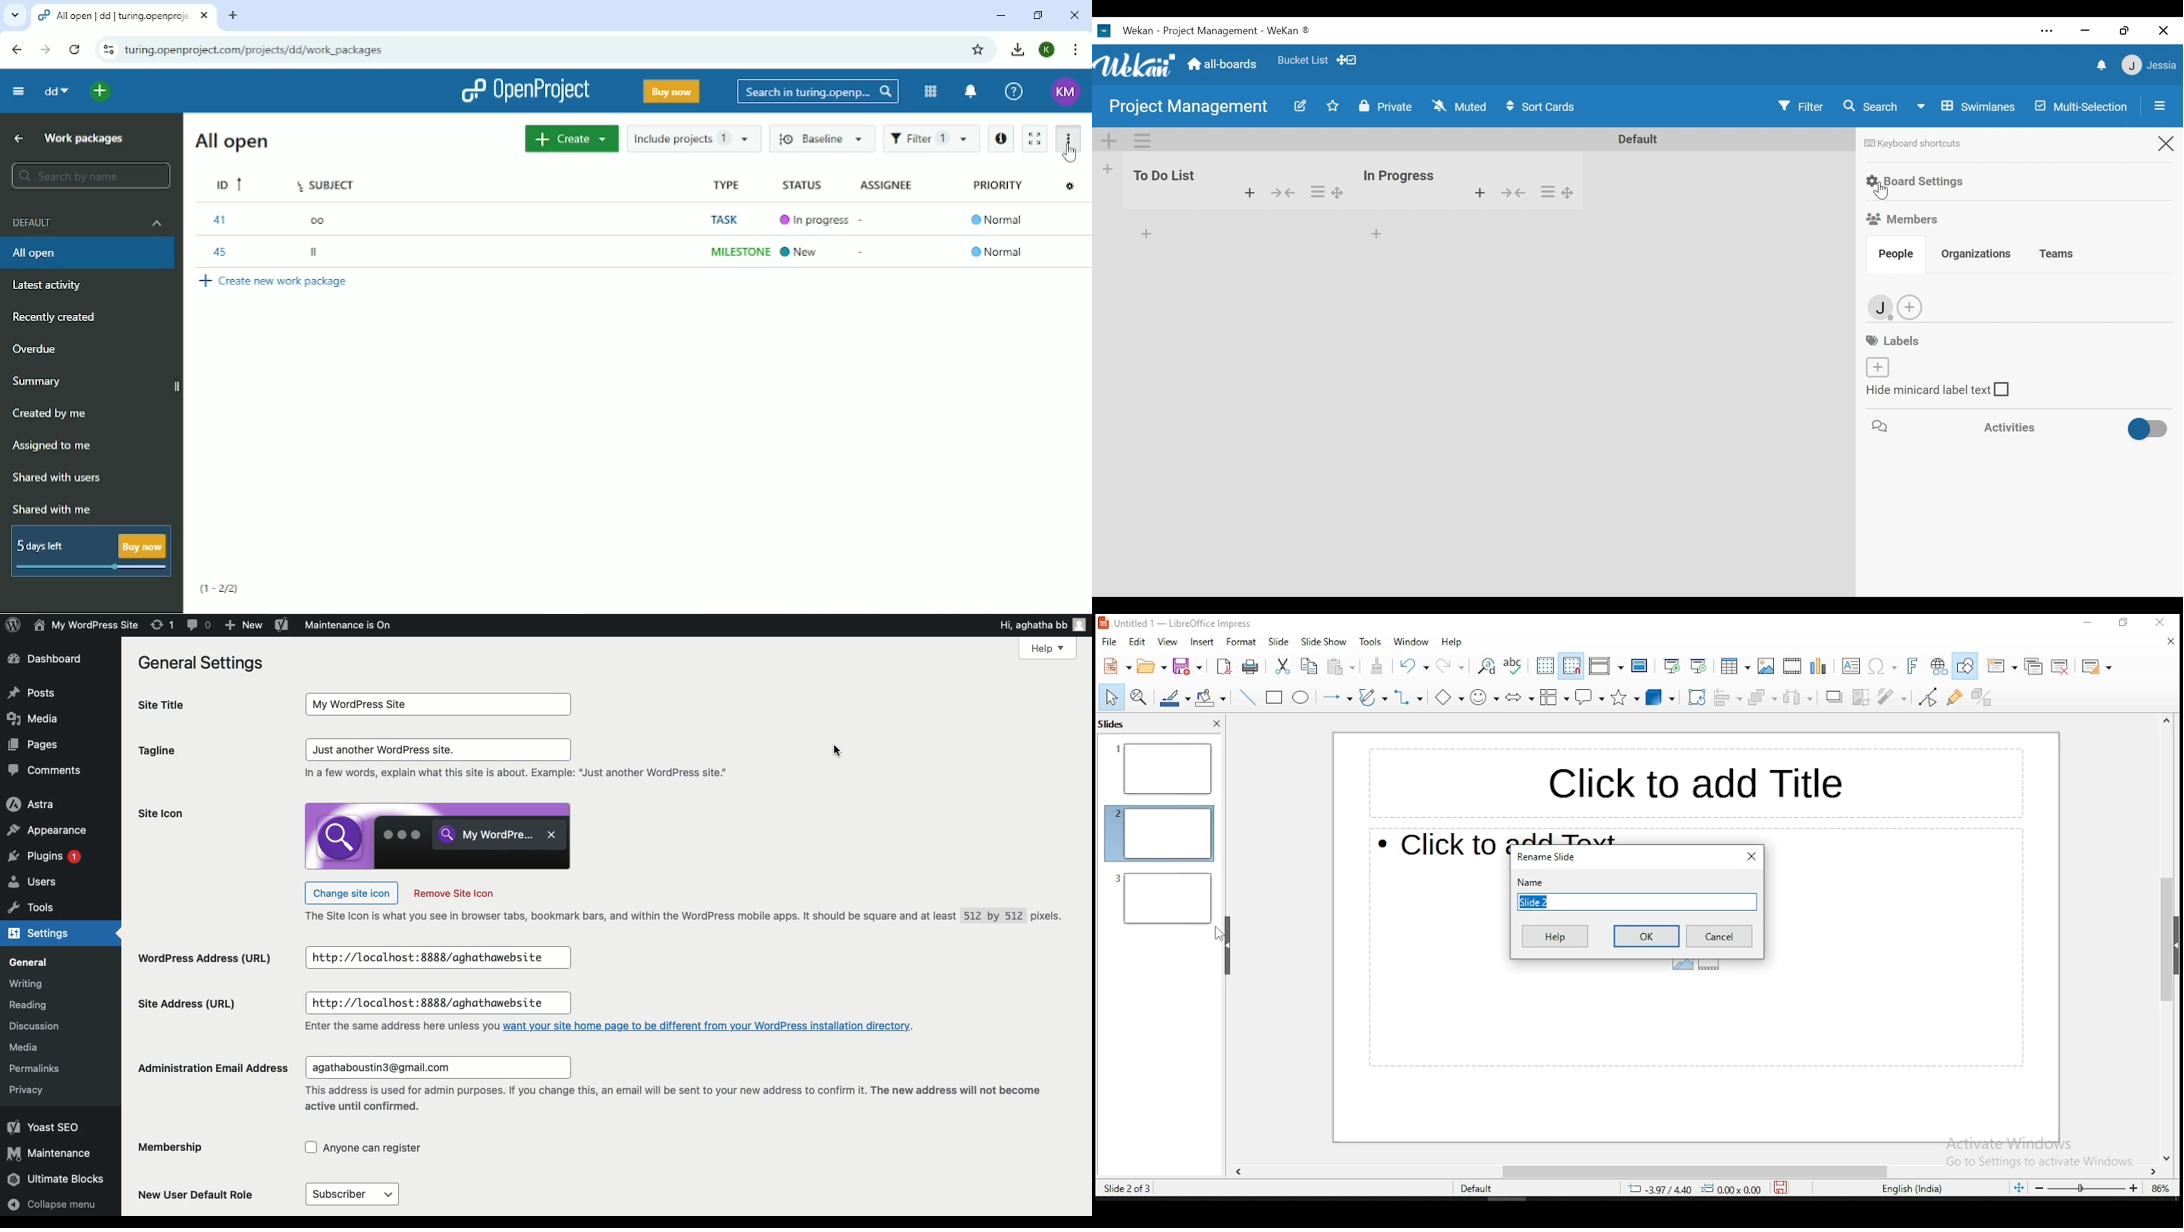 This screenshot has height=1232, width=2184. I want to click on slide 2 of 3, so click(1126, 1189).